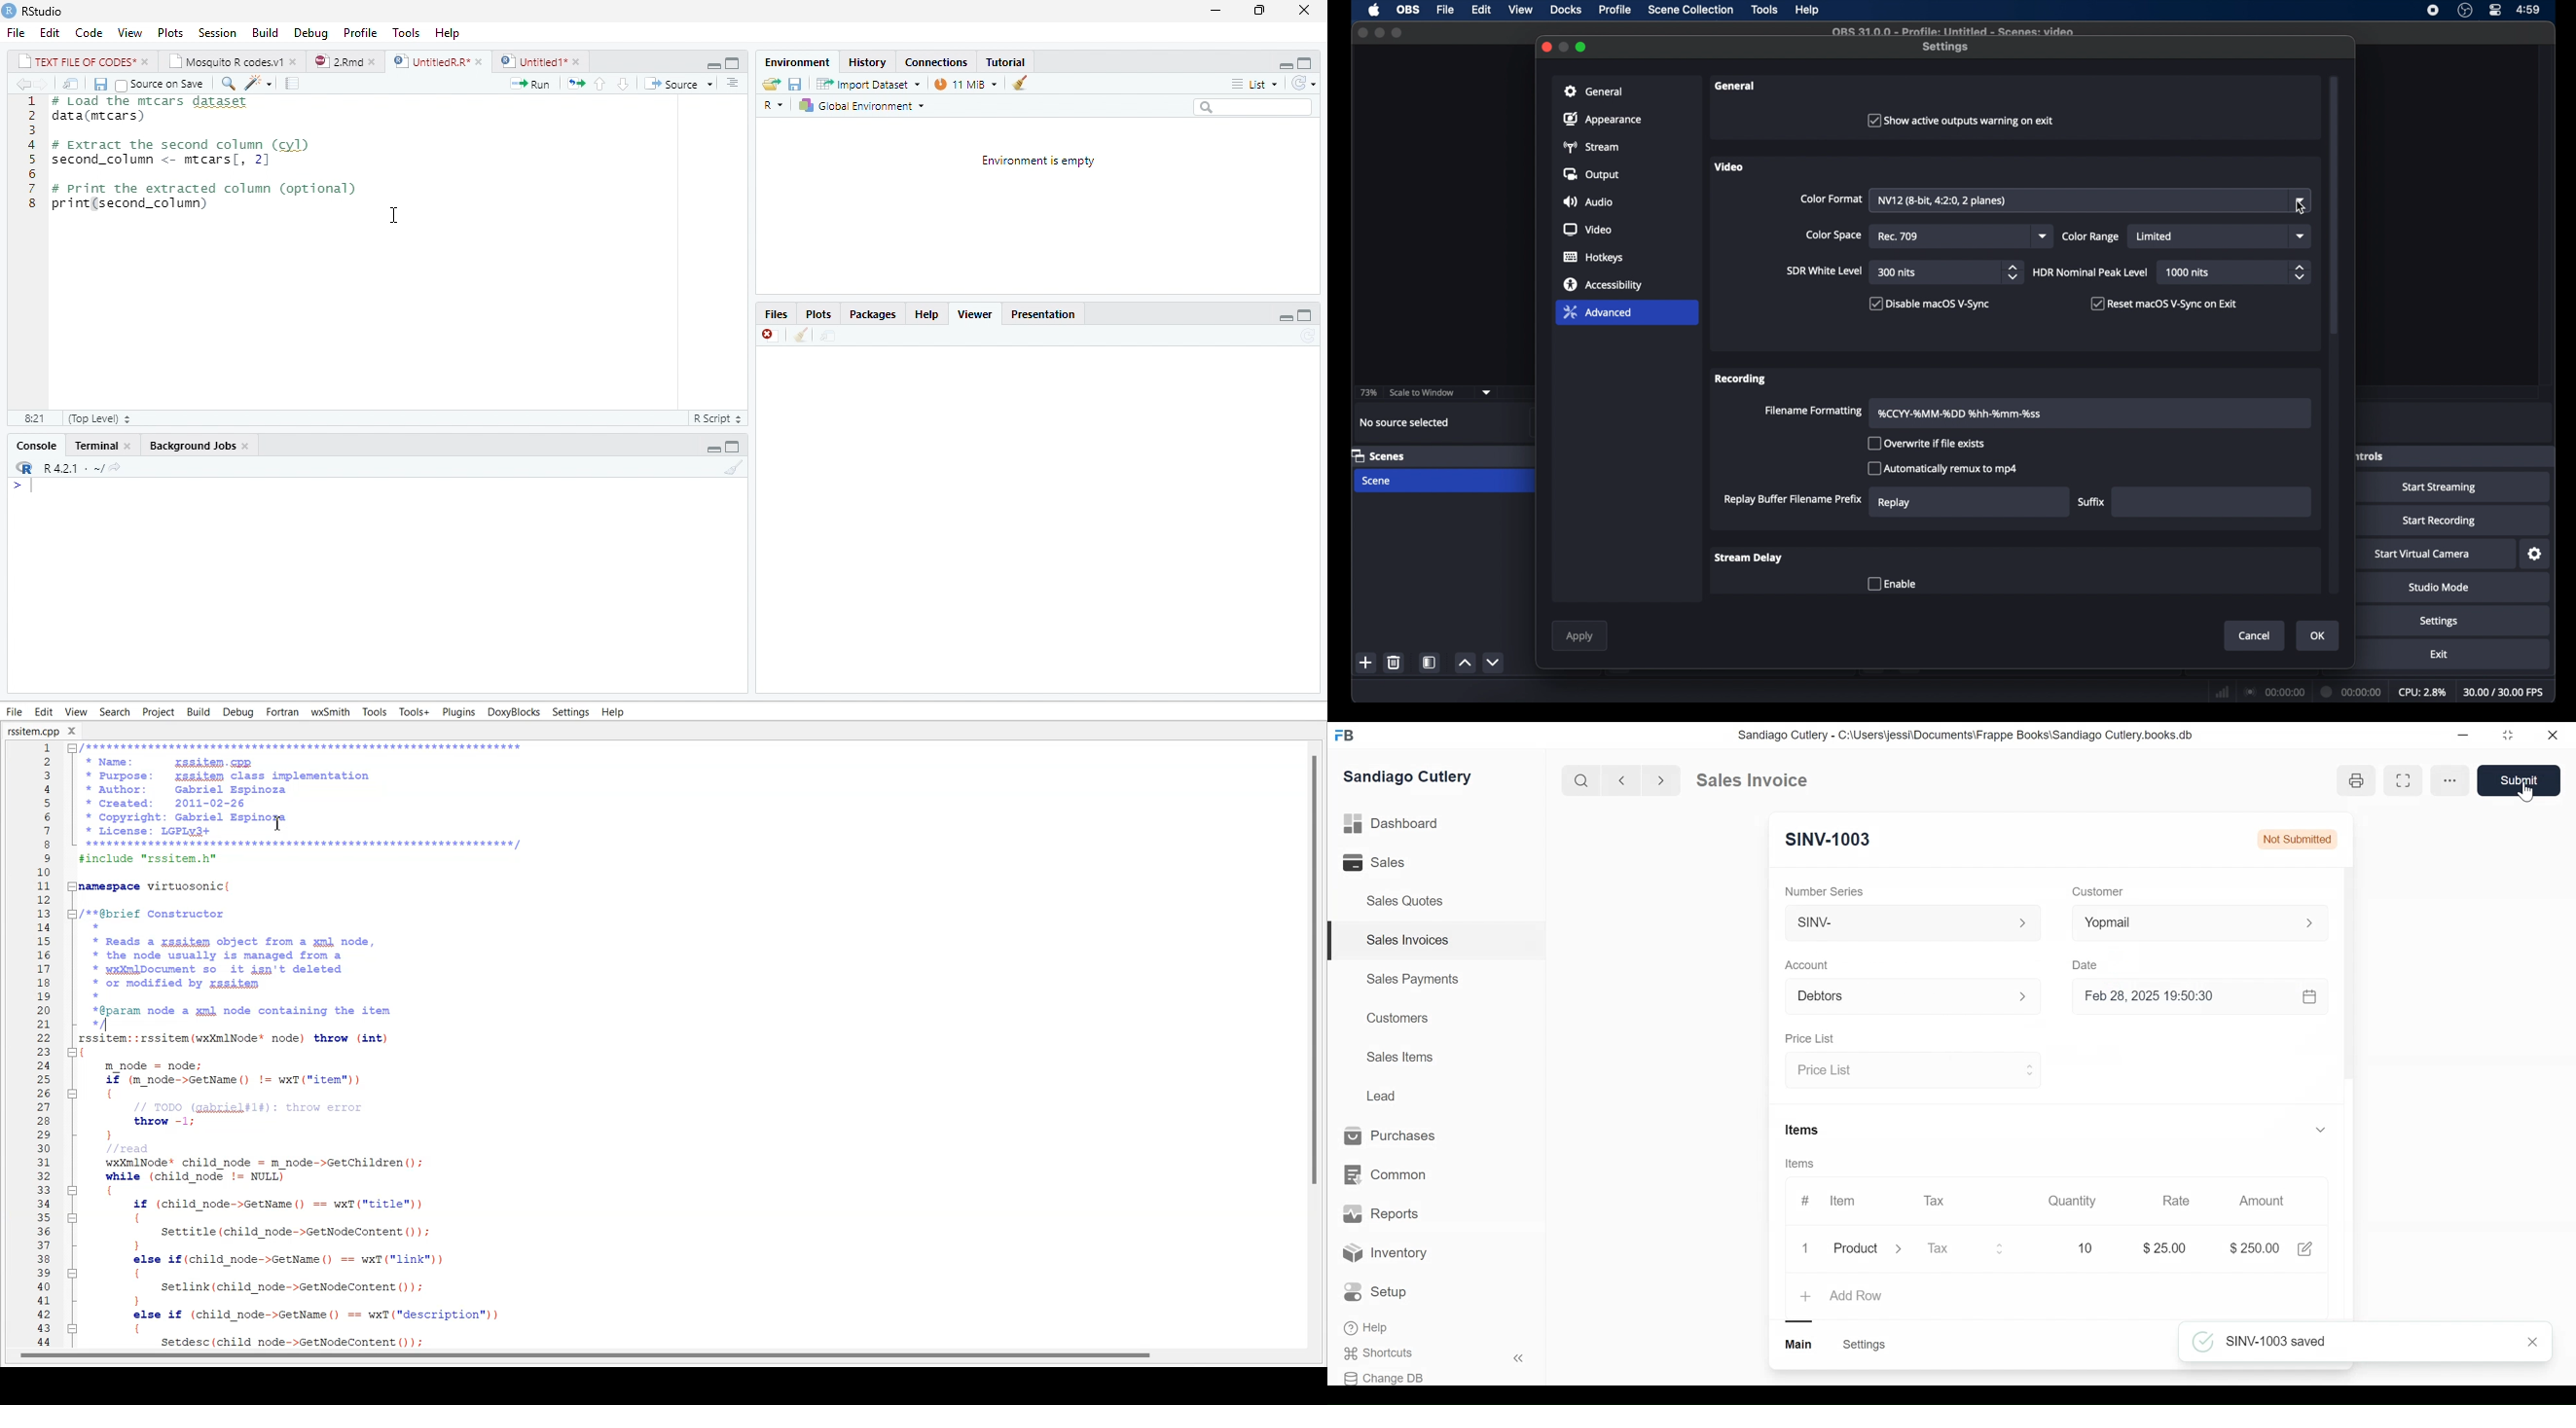 The height and width of the screenshot is (1428, 2576). I want to click on close, so click(1362, 31).